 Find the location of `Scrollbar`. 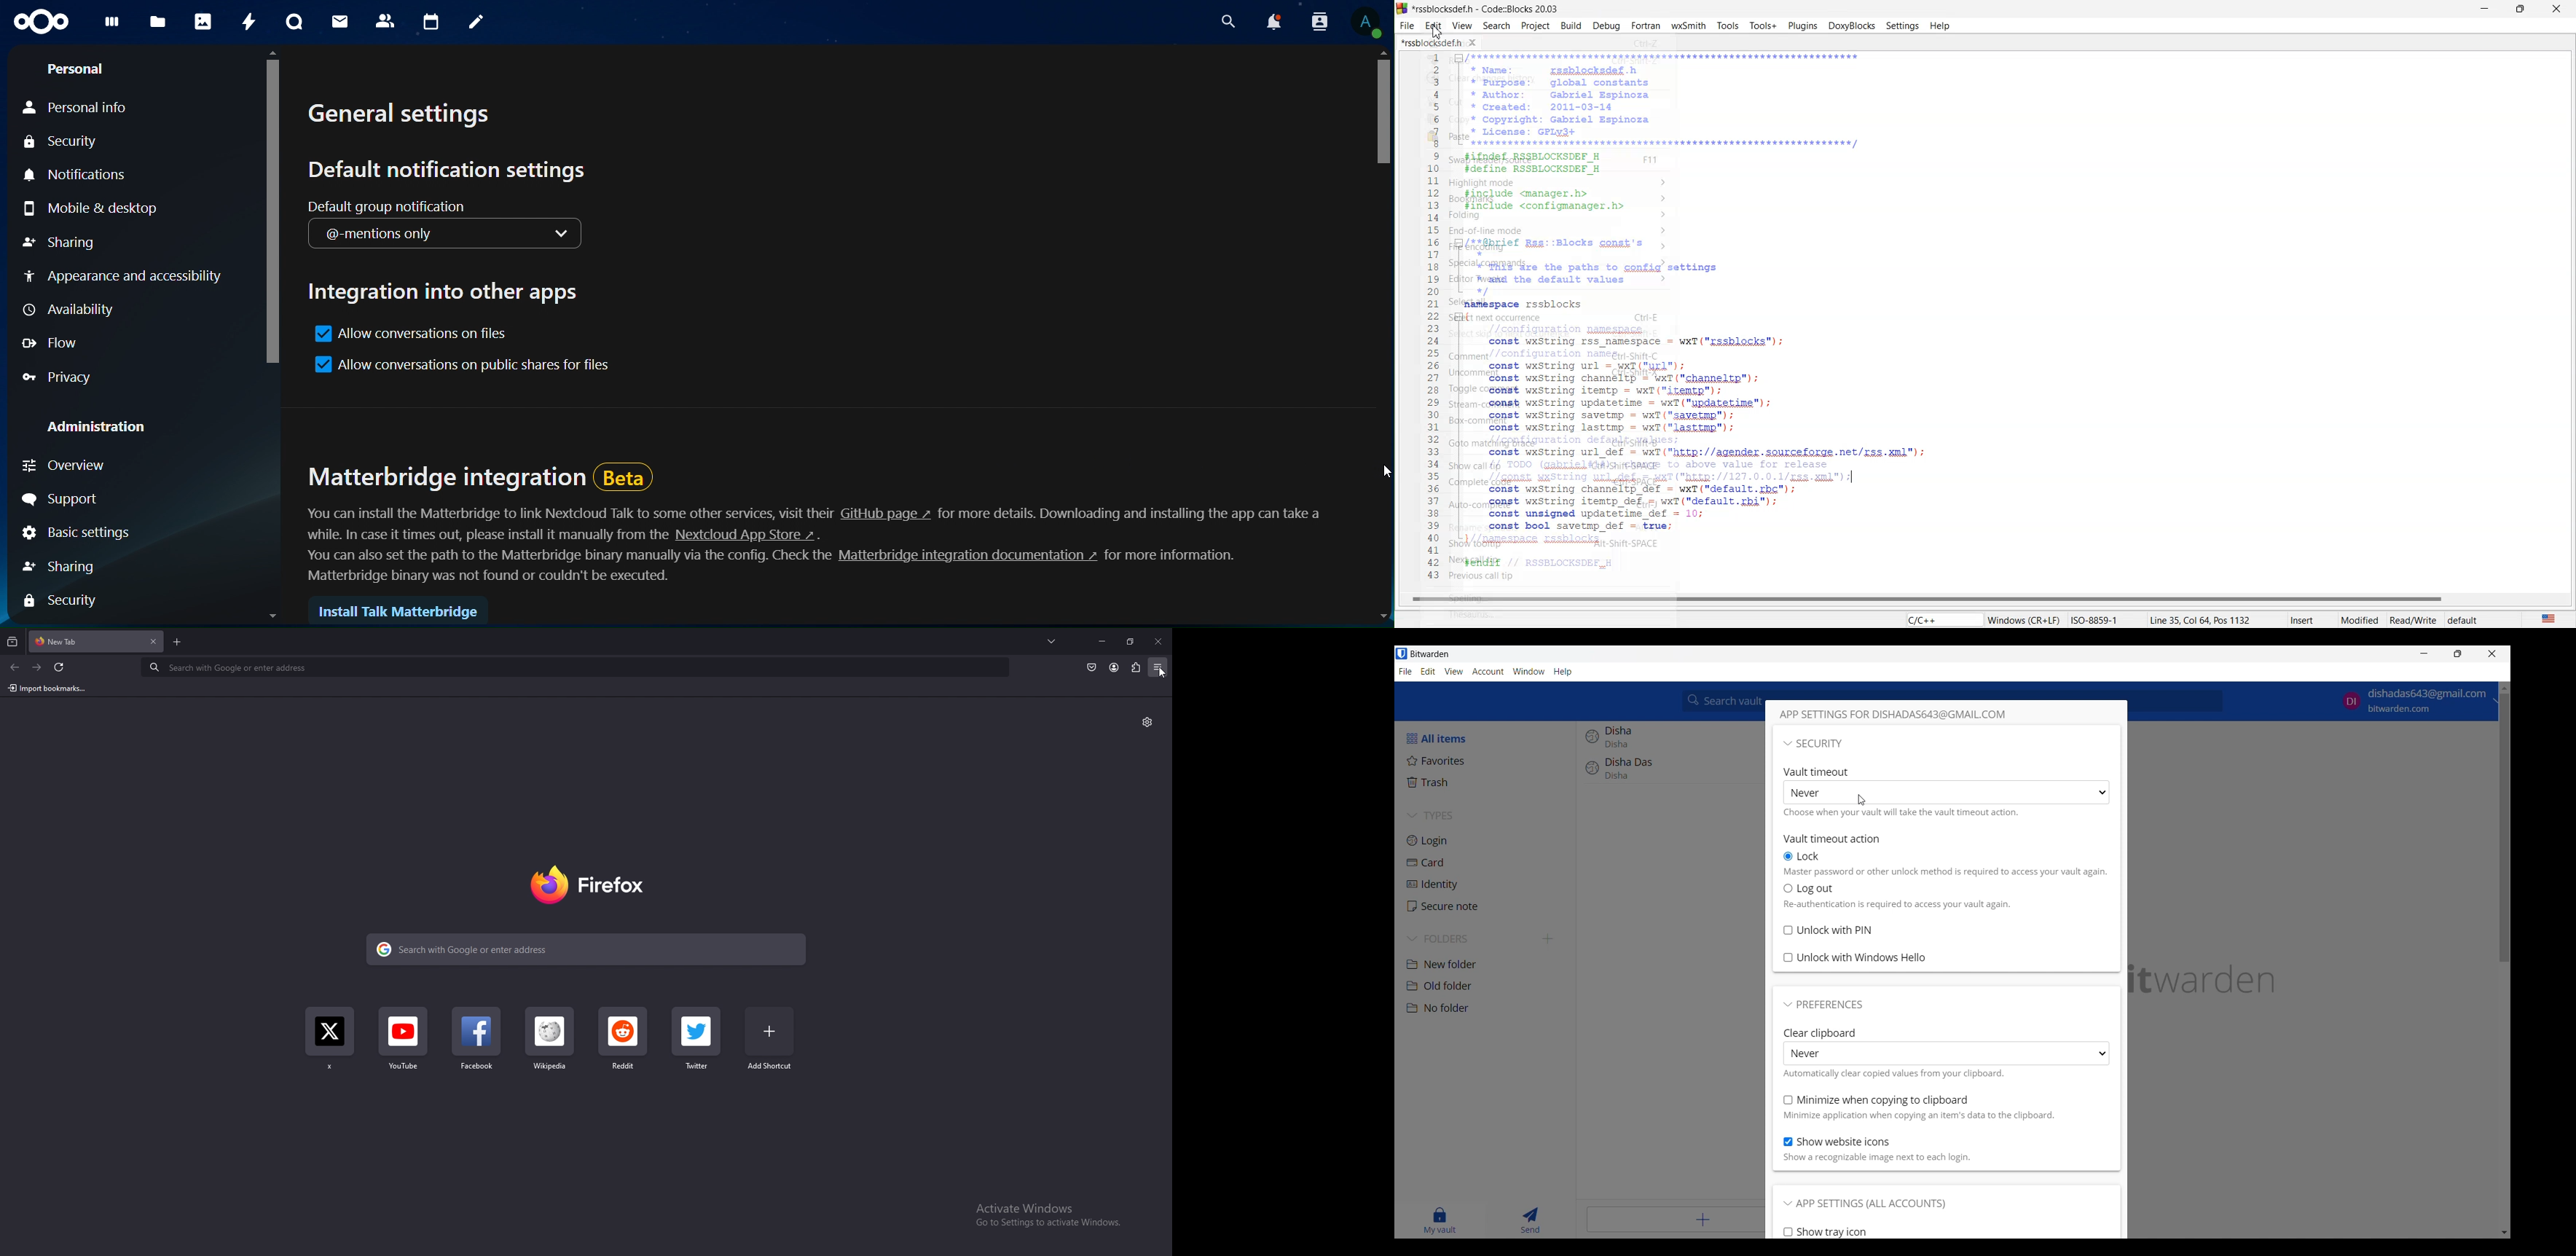

Scrollbar is located at coordinates (1380, 334).